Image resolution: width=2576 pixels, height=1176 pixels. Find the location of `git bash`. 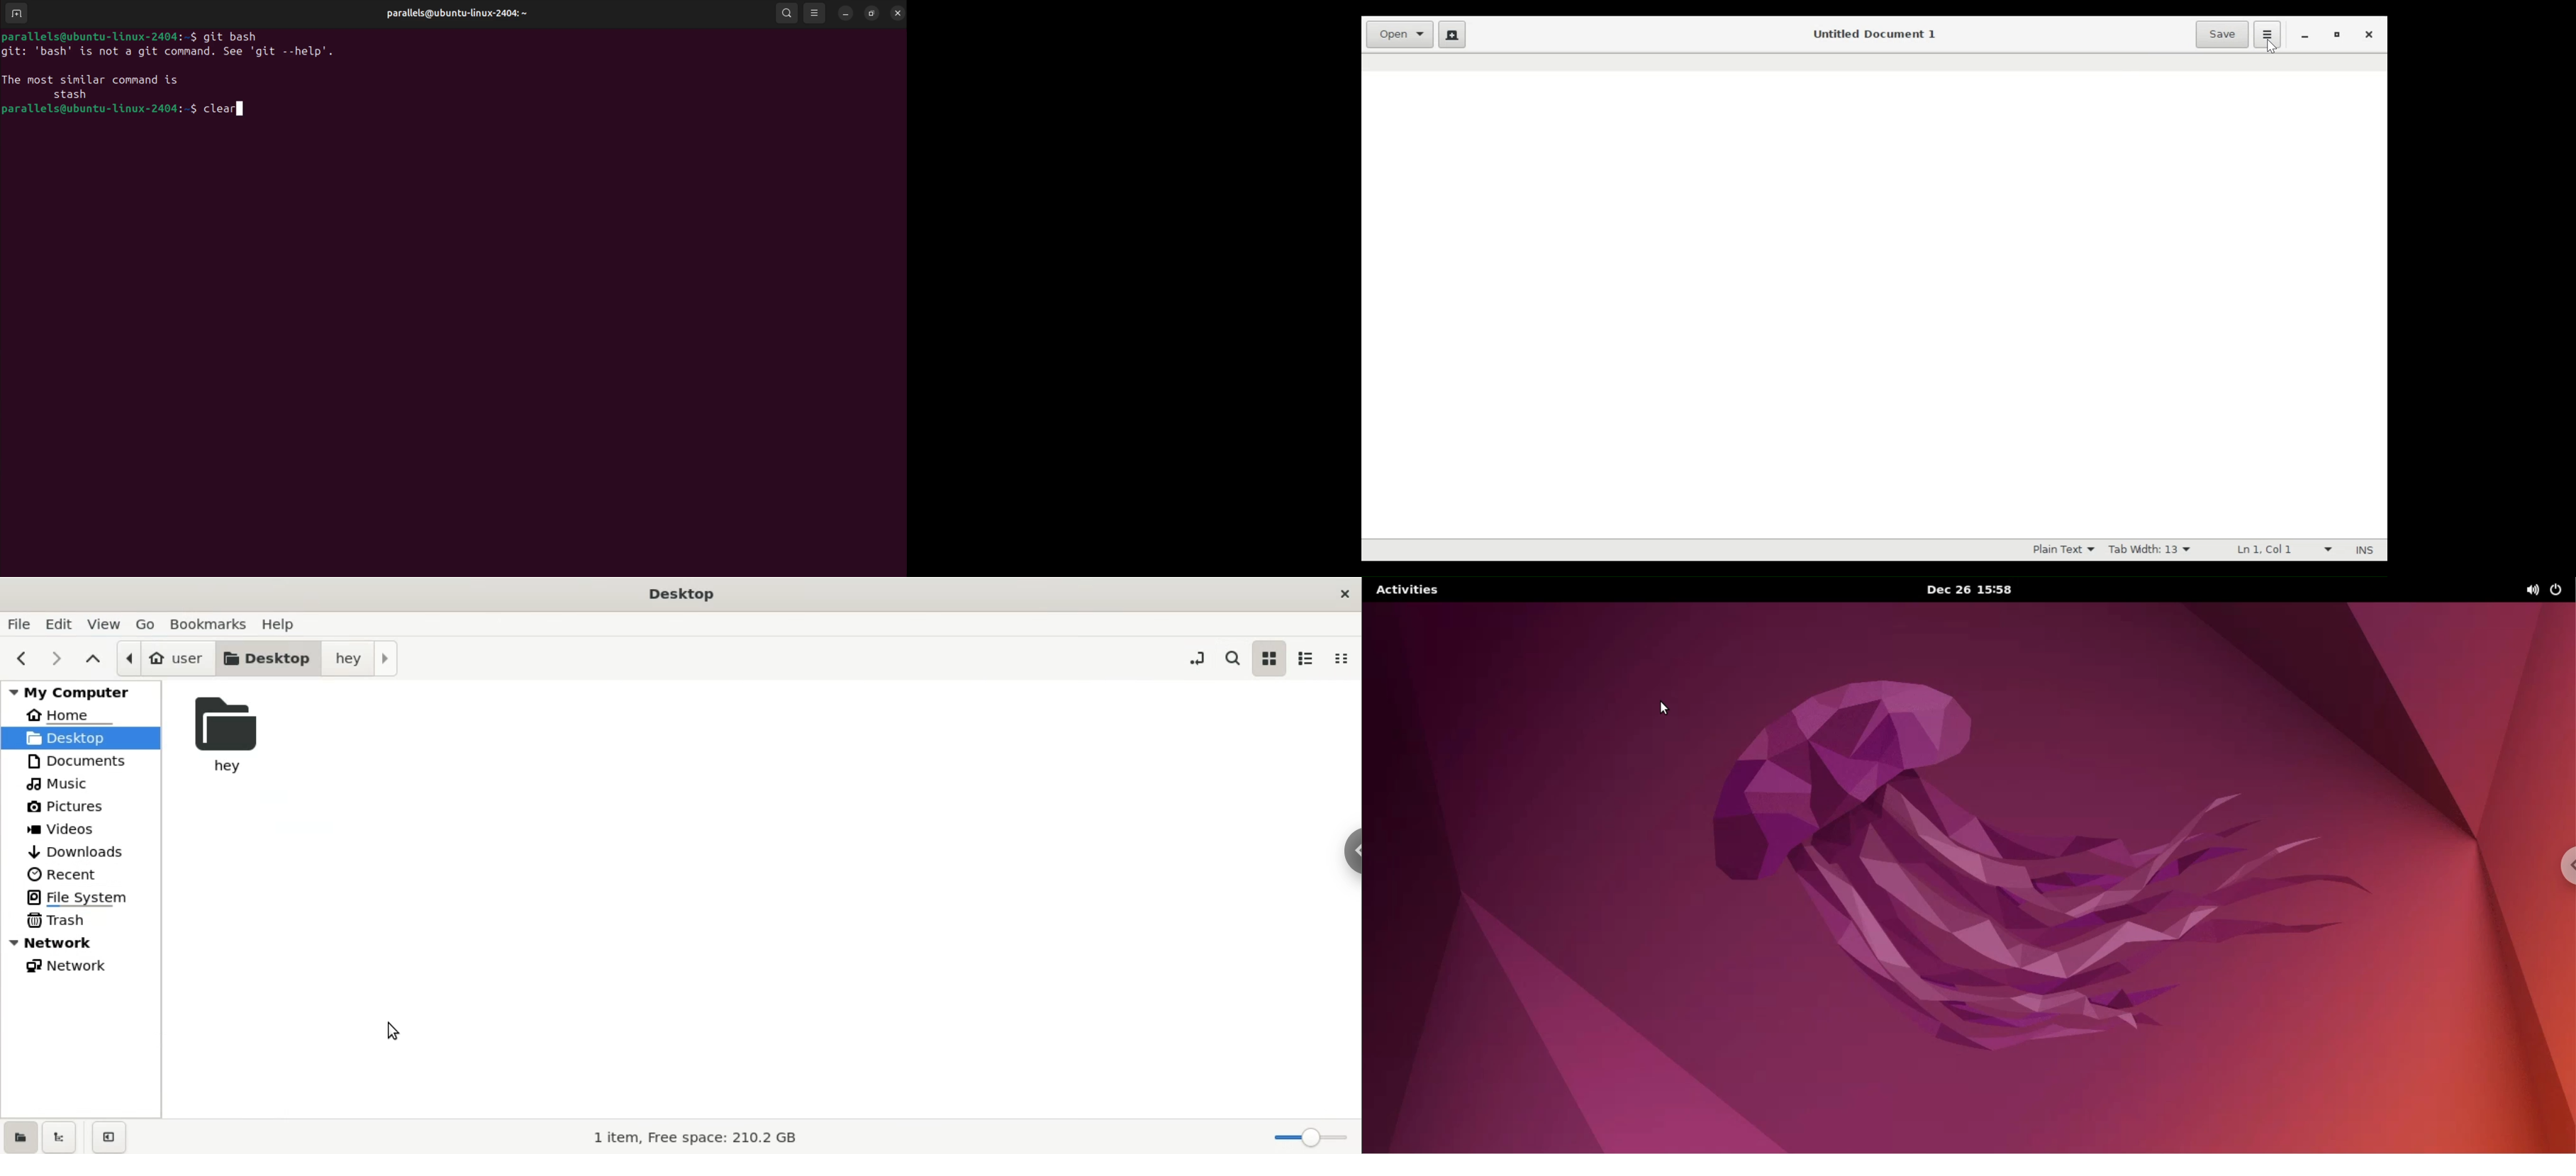

git bash is located at coordinates (232, 36).